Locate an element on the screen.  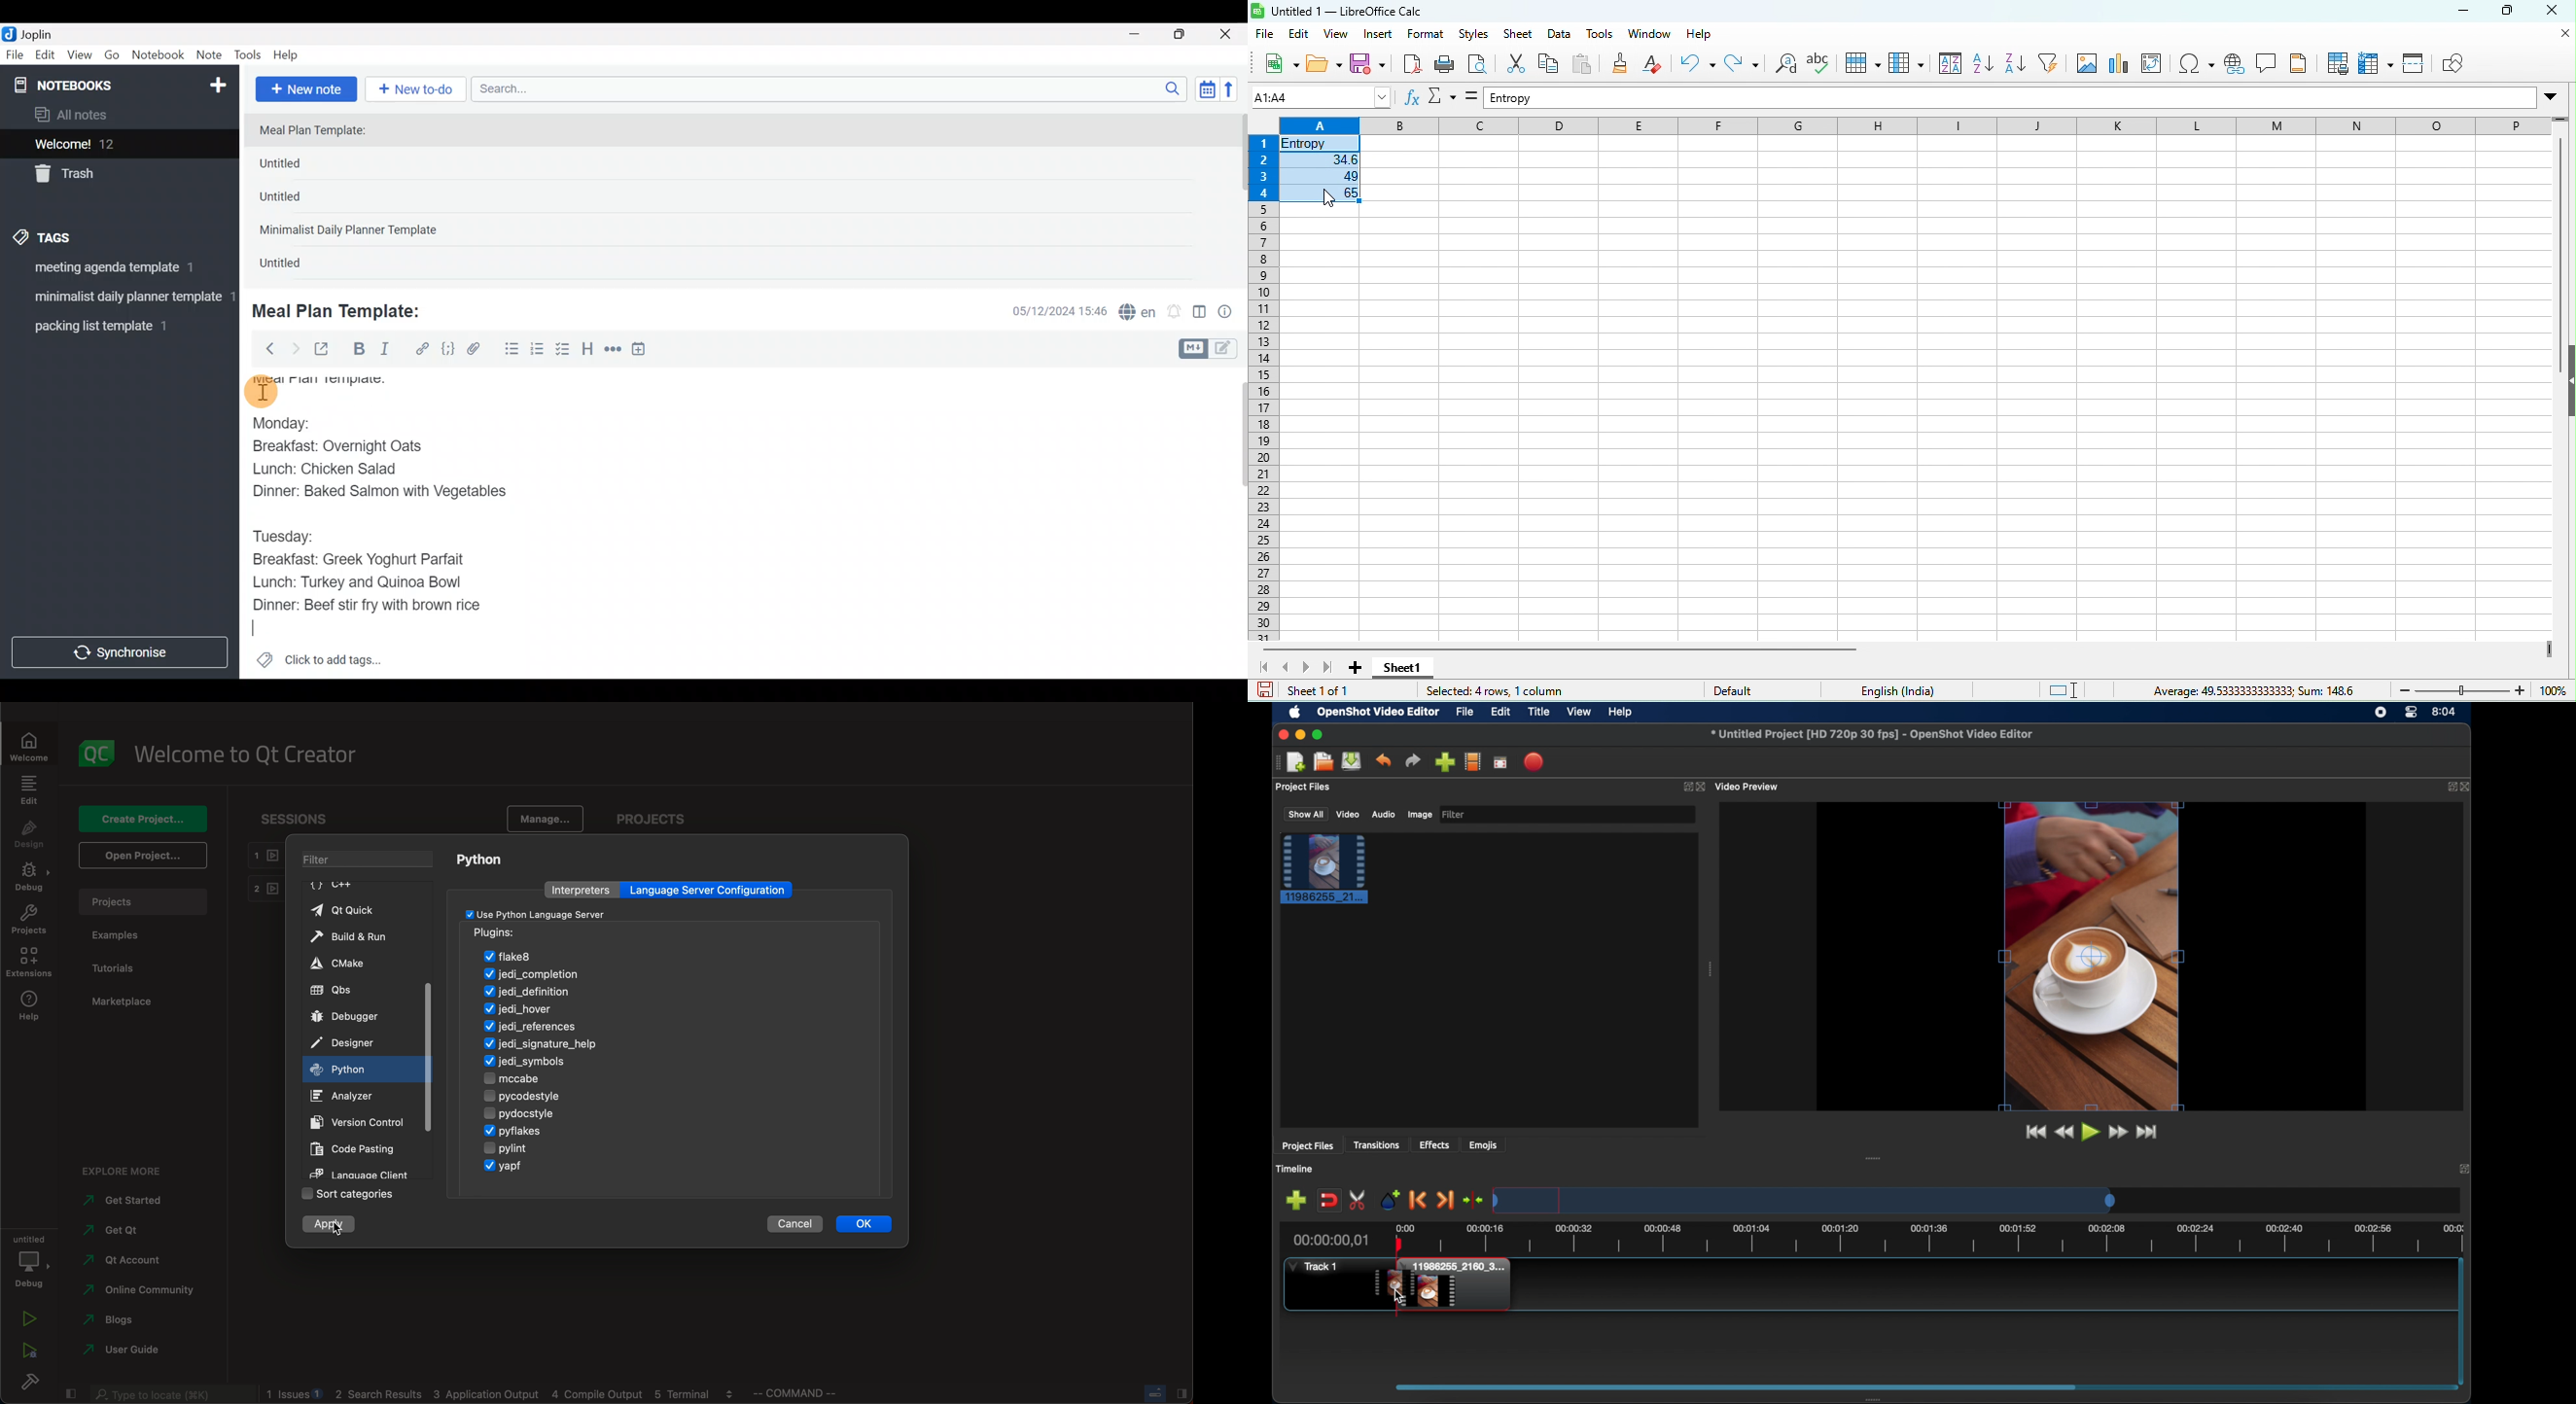
undo is located at coordinates (1696, 68).